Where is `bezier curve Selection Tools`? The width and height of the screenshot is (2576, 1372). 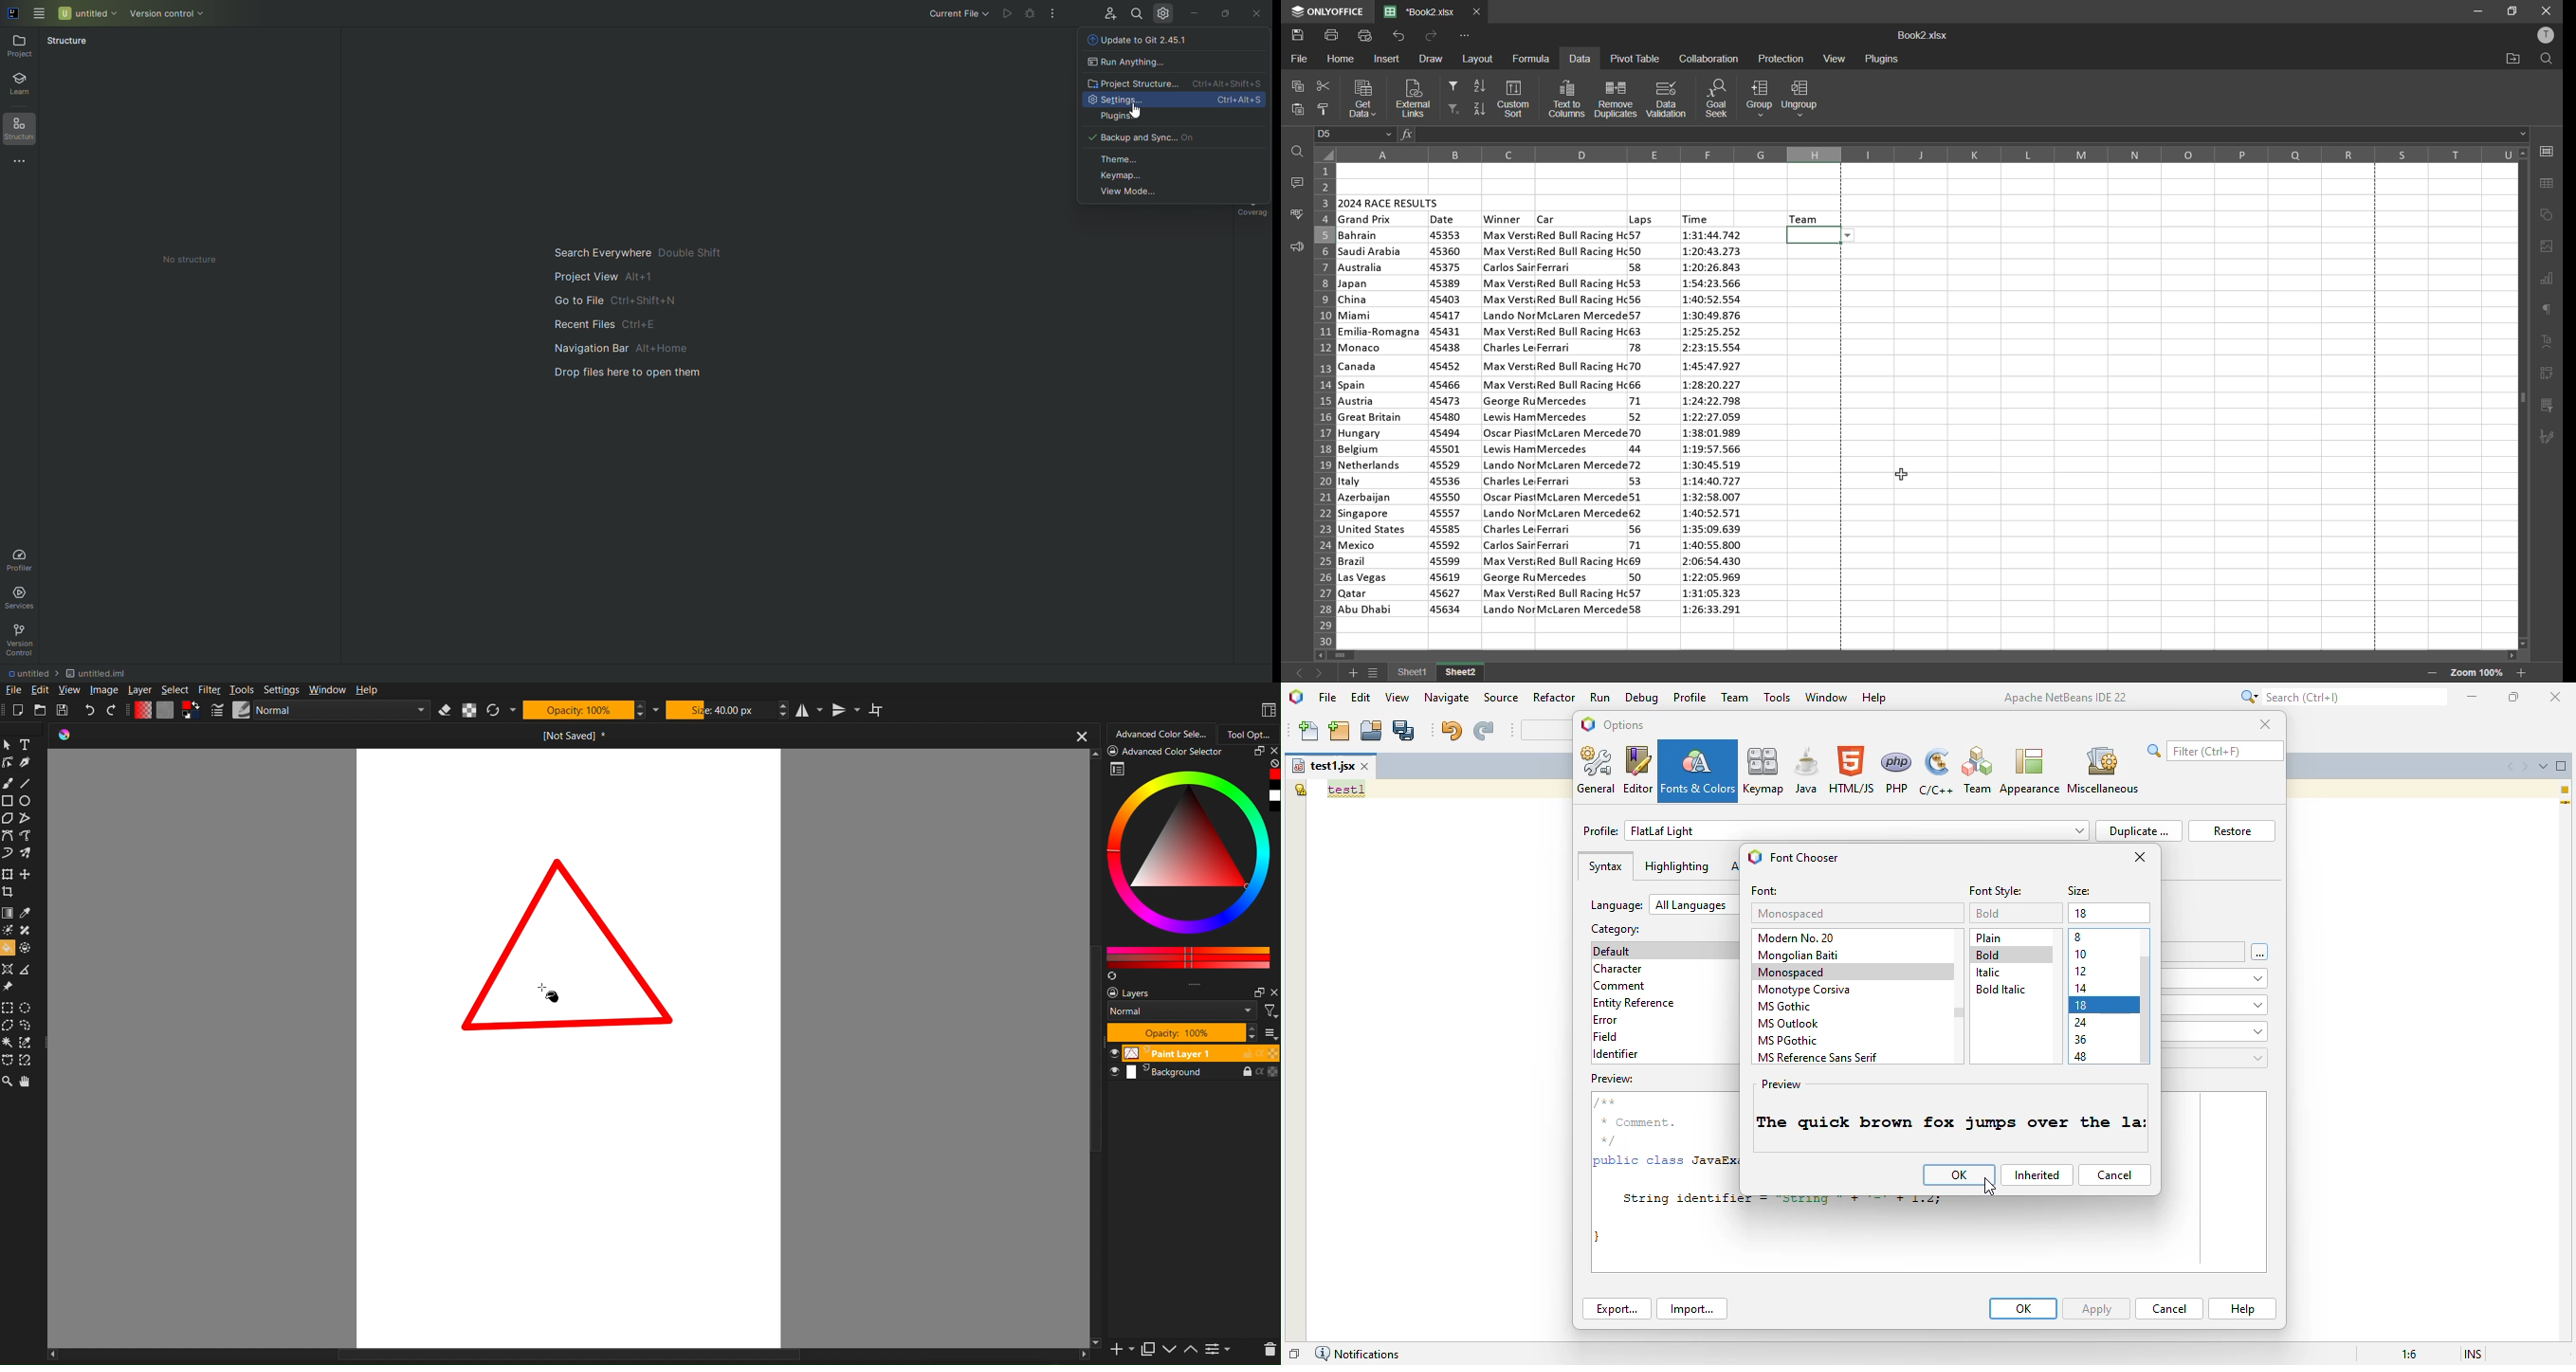 bezier curve Selection Tools is located at coordinates (9, 1060).